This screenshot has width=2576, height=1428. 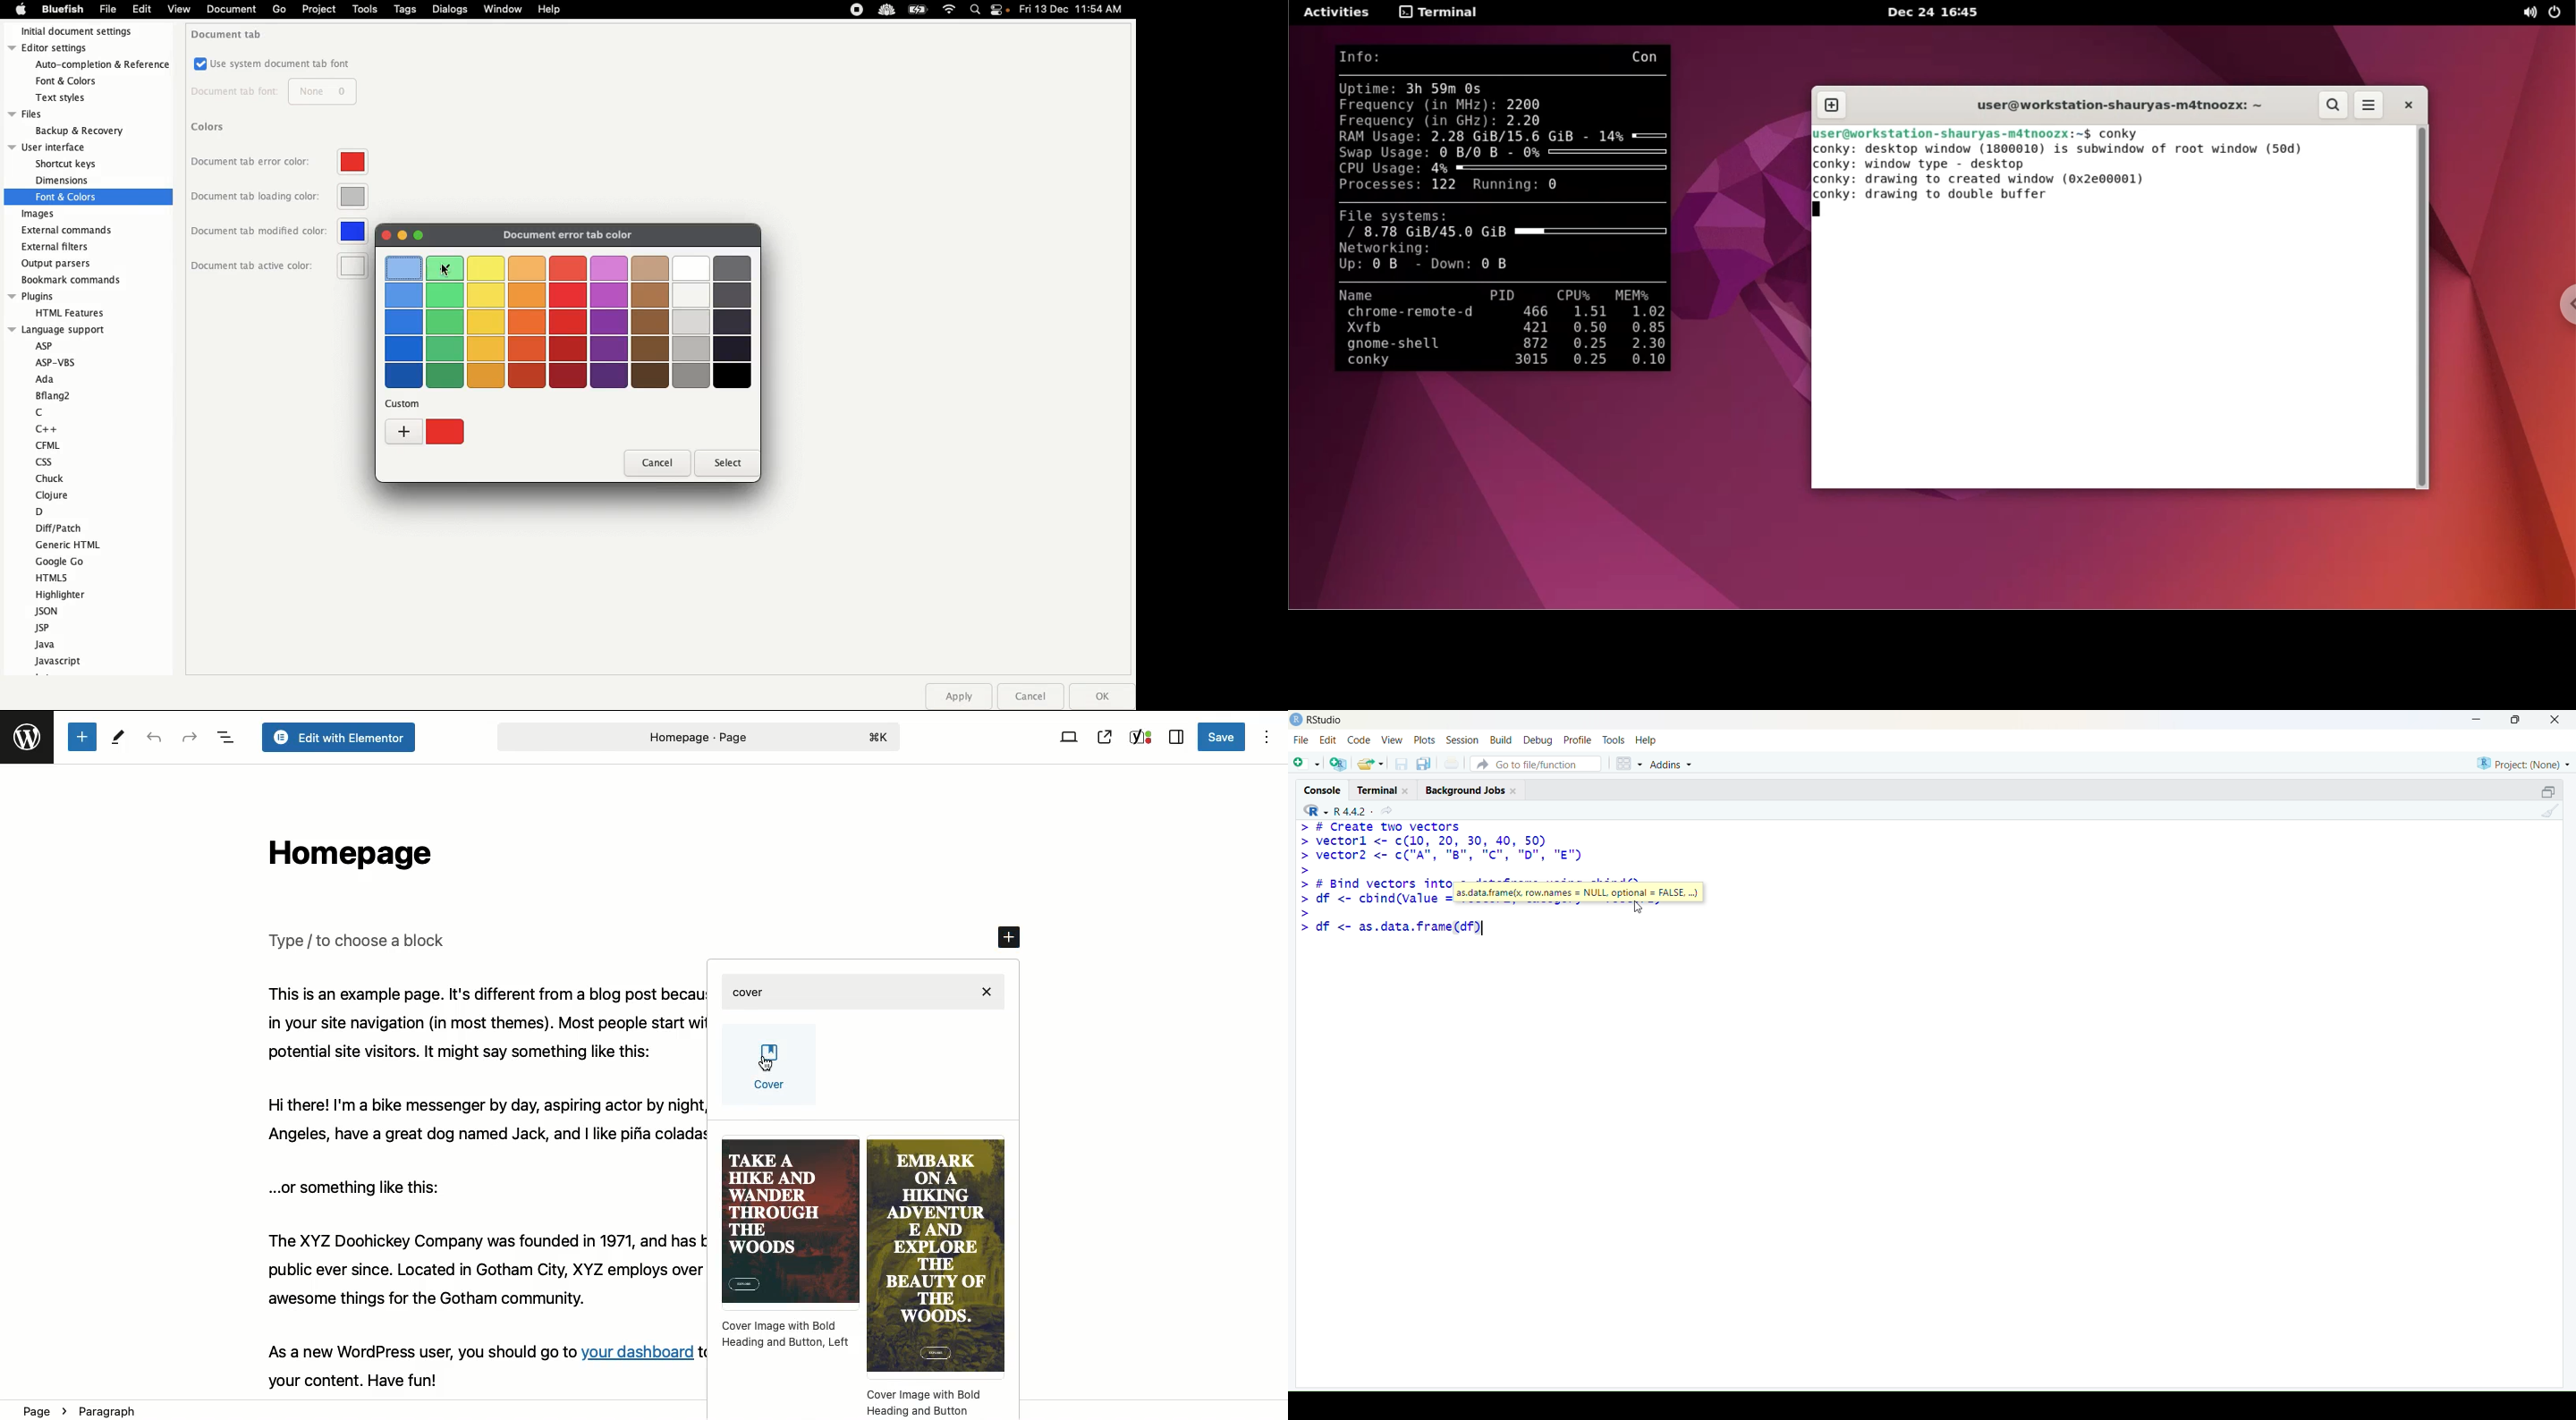 I want to click on Go, so click(x=279, y=9).